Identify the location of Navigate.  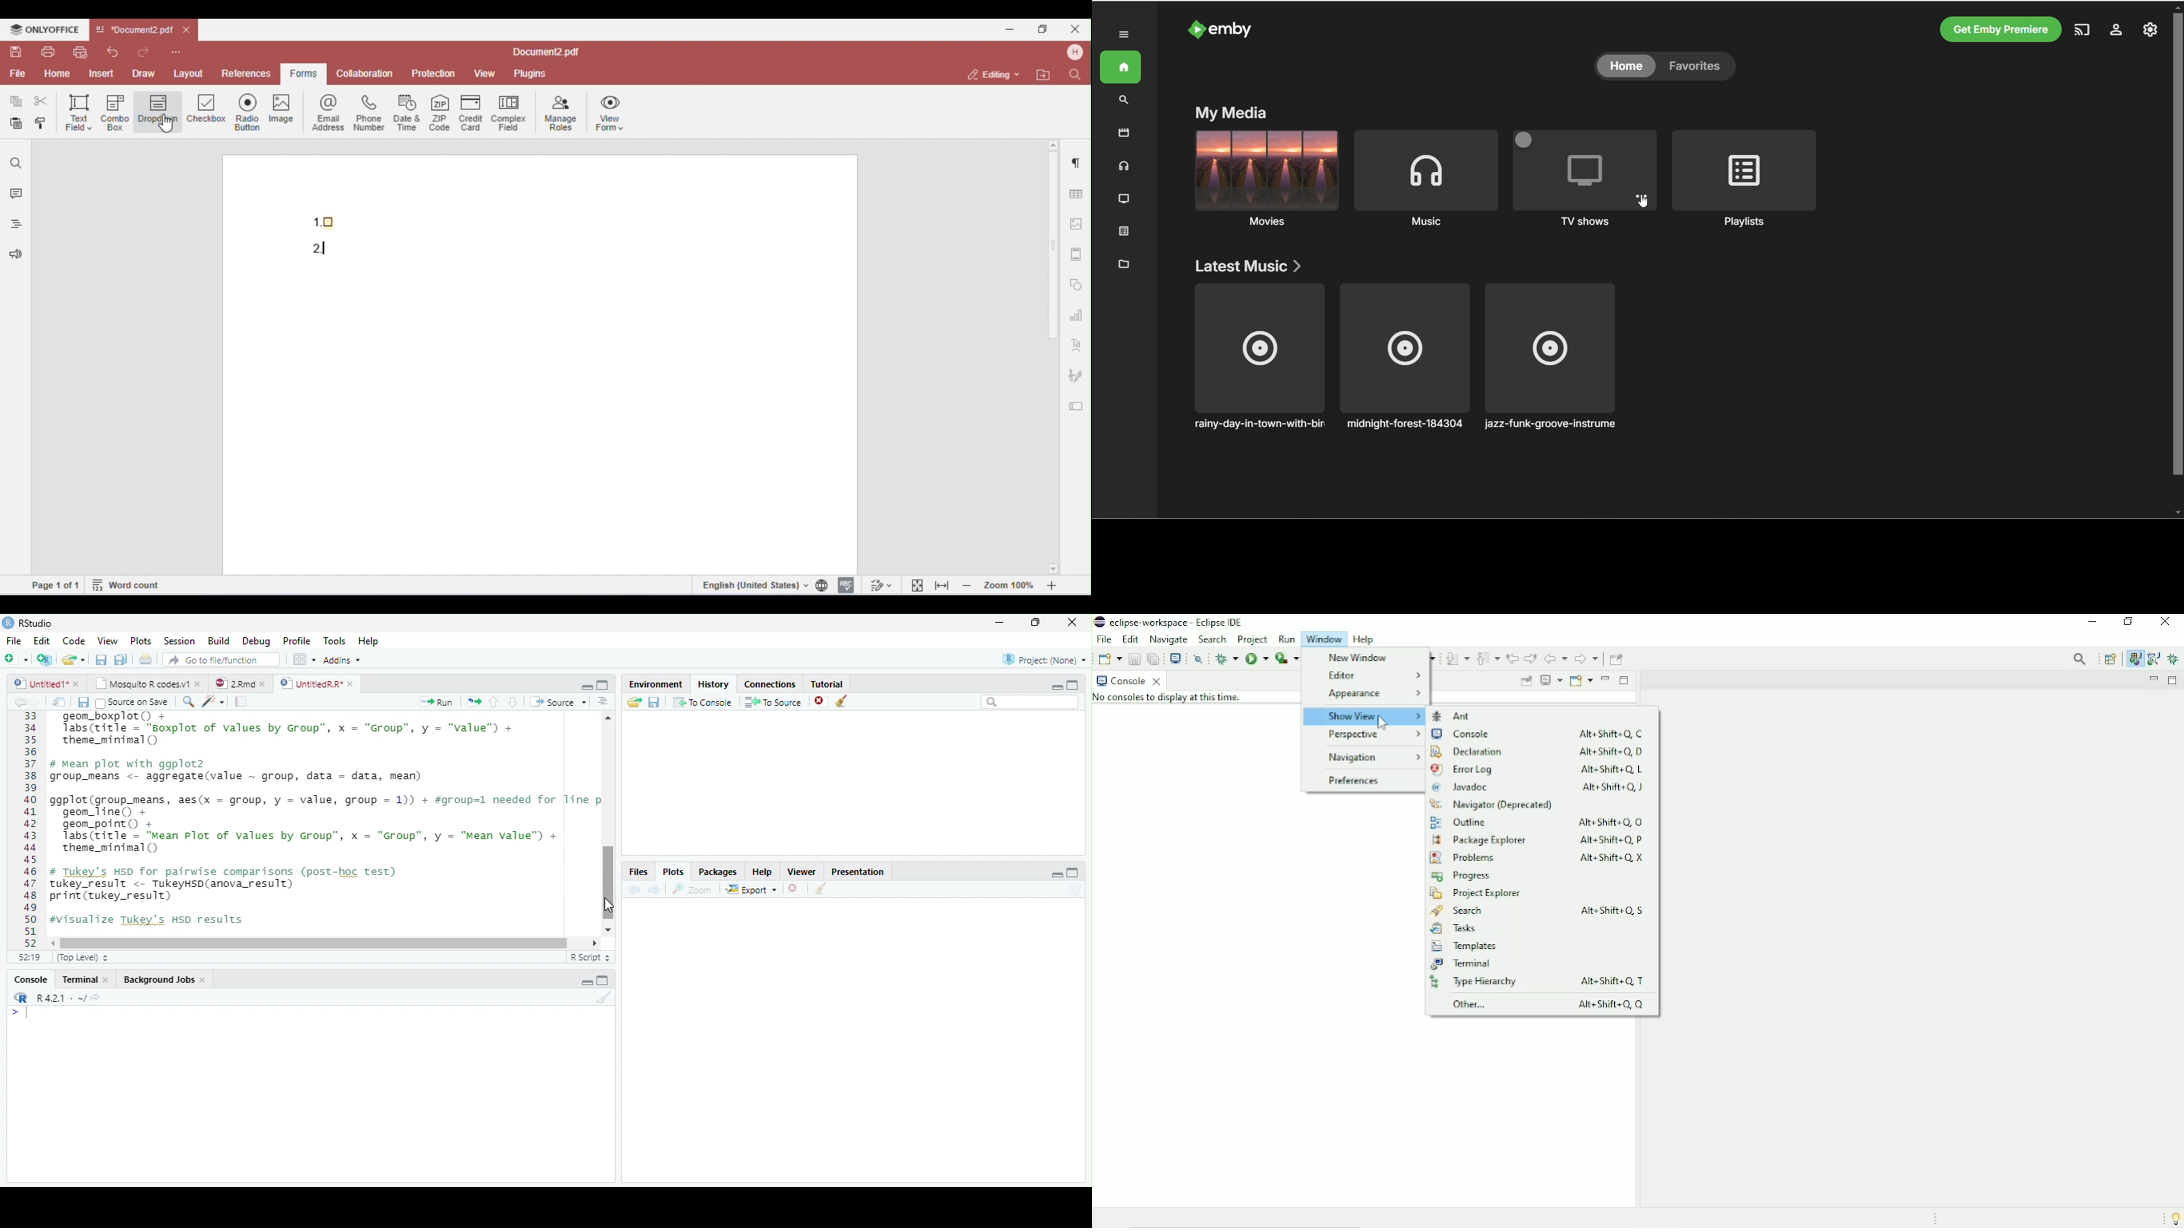
(1170, 639).